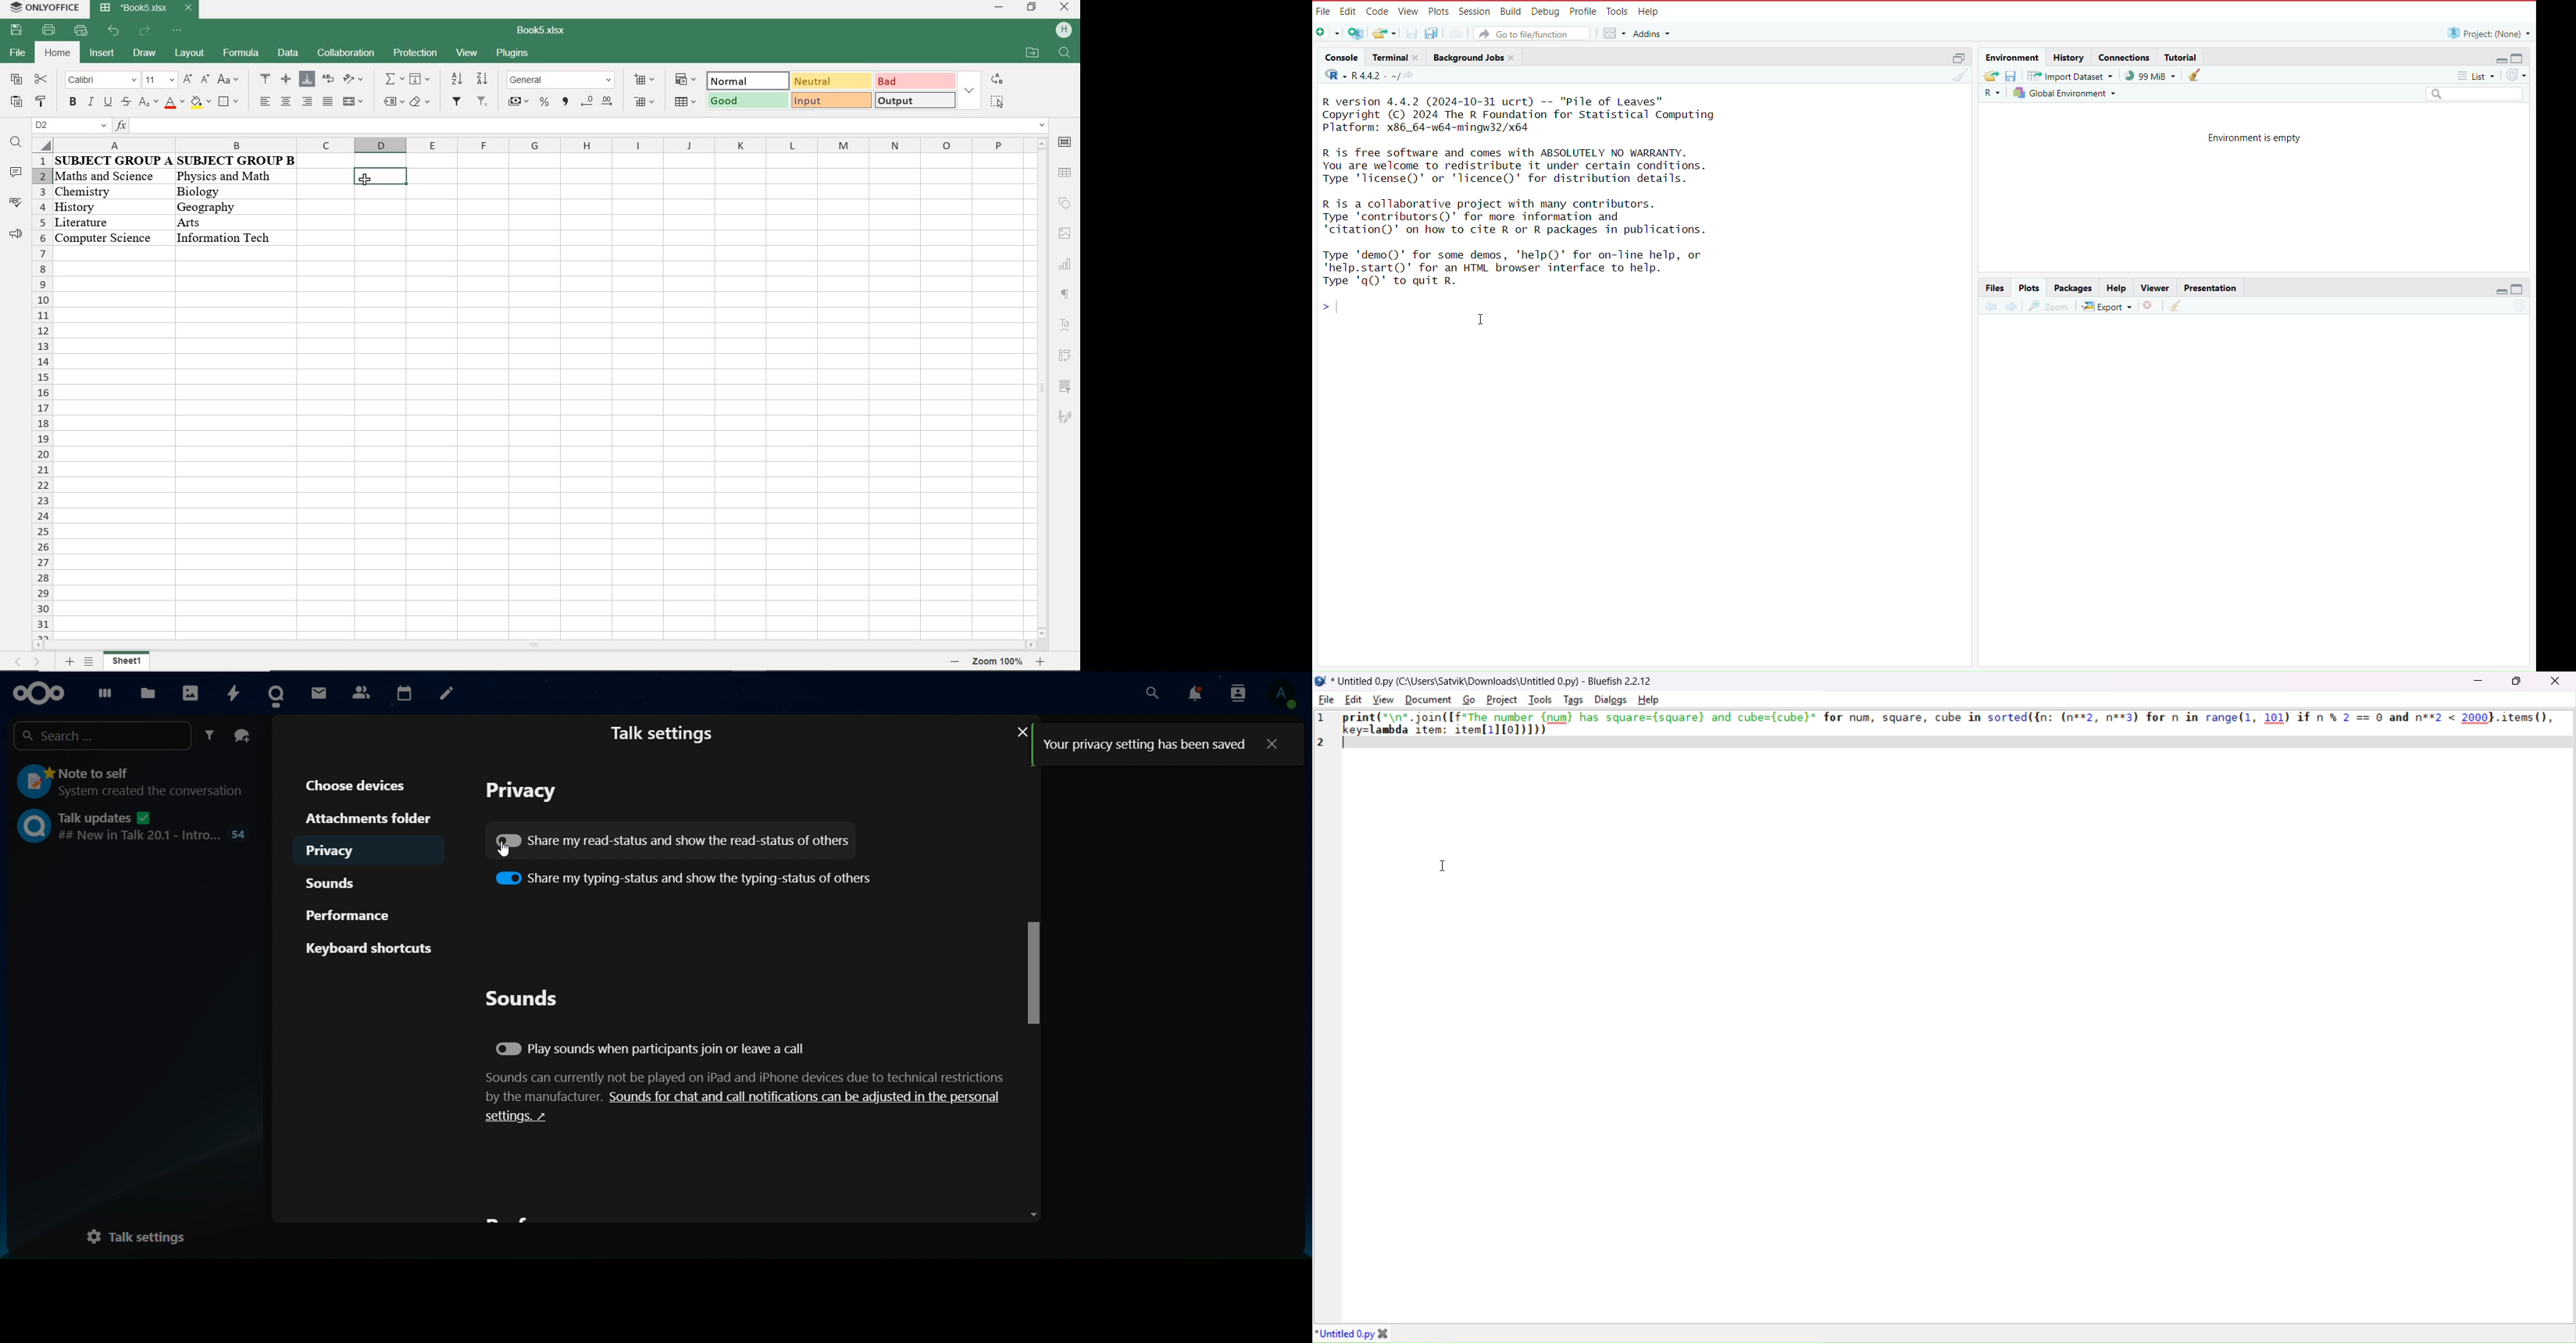 The height and width of the screenshot is (1344, 2576). I want to click on subscript/superscript, so click(148, 102).